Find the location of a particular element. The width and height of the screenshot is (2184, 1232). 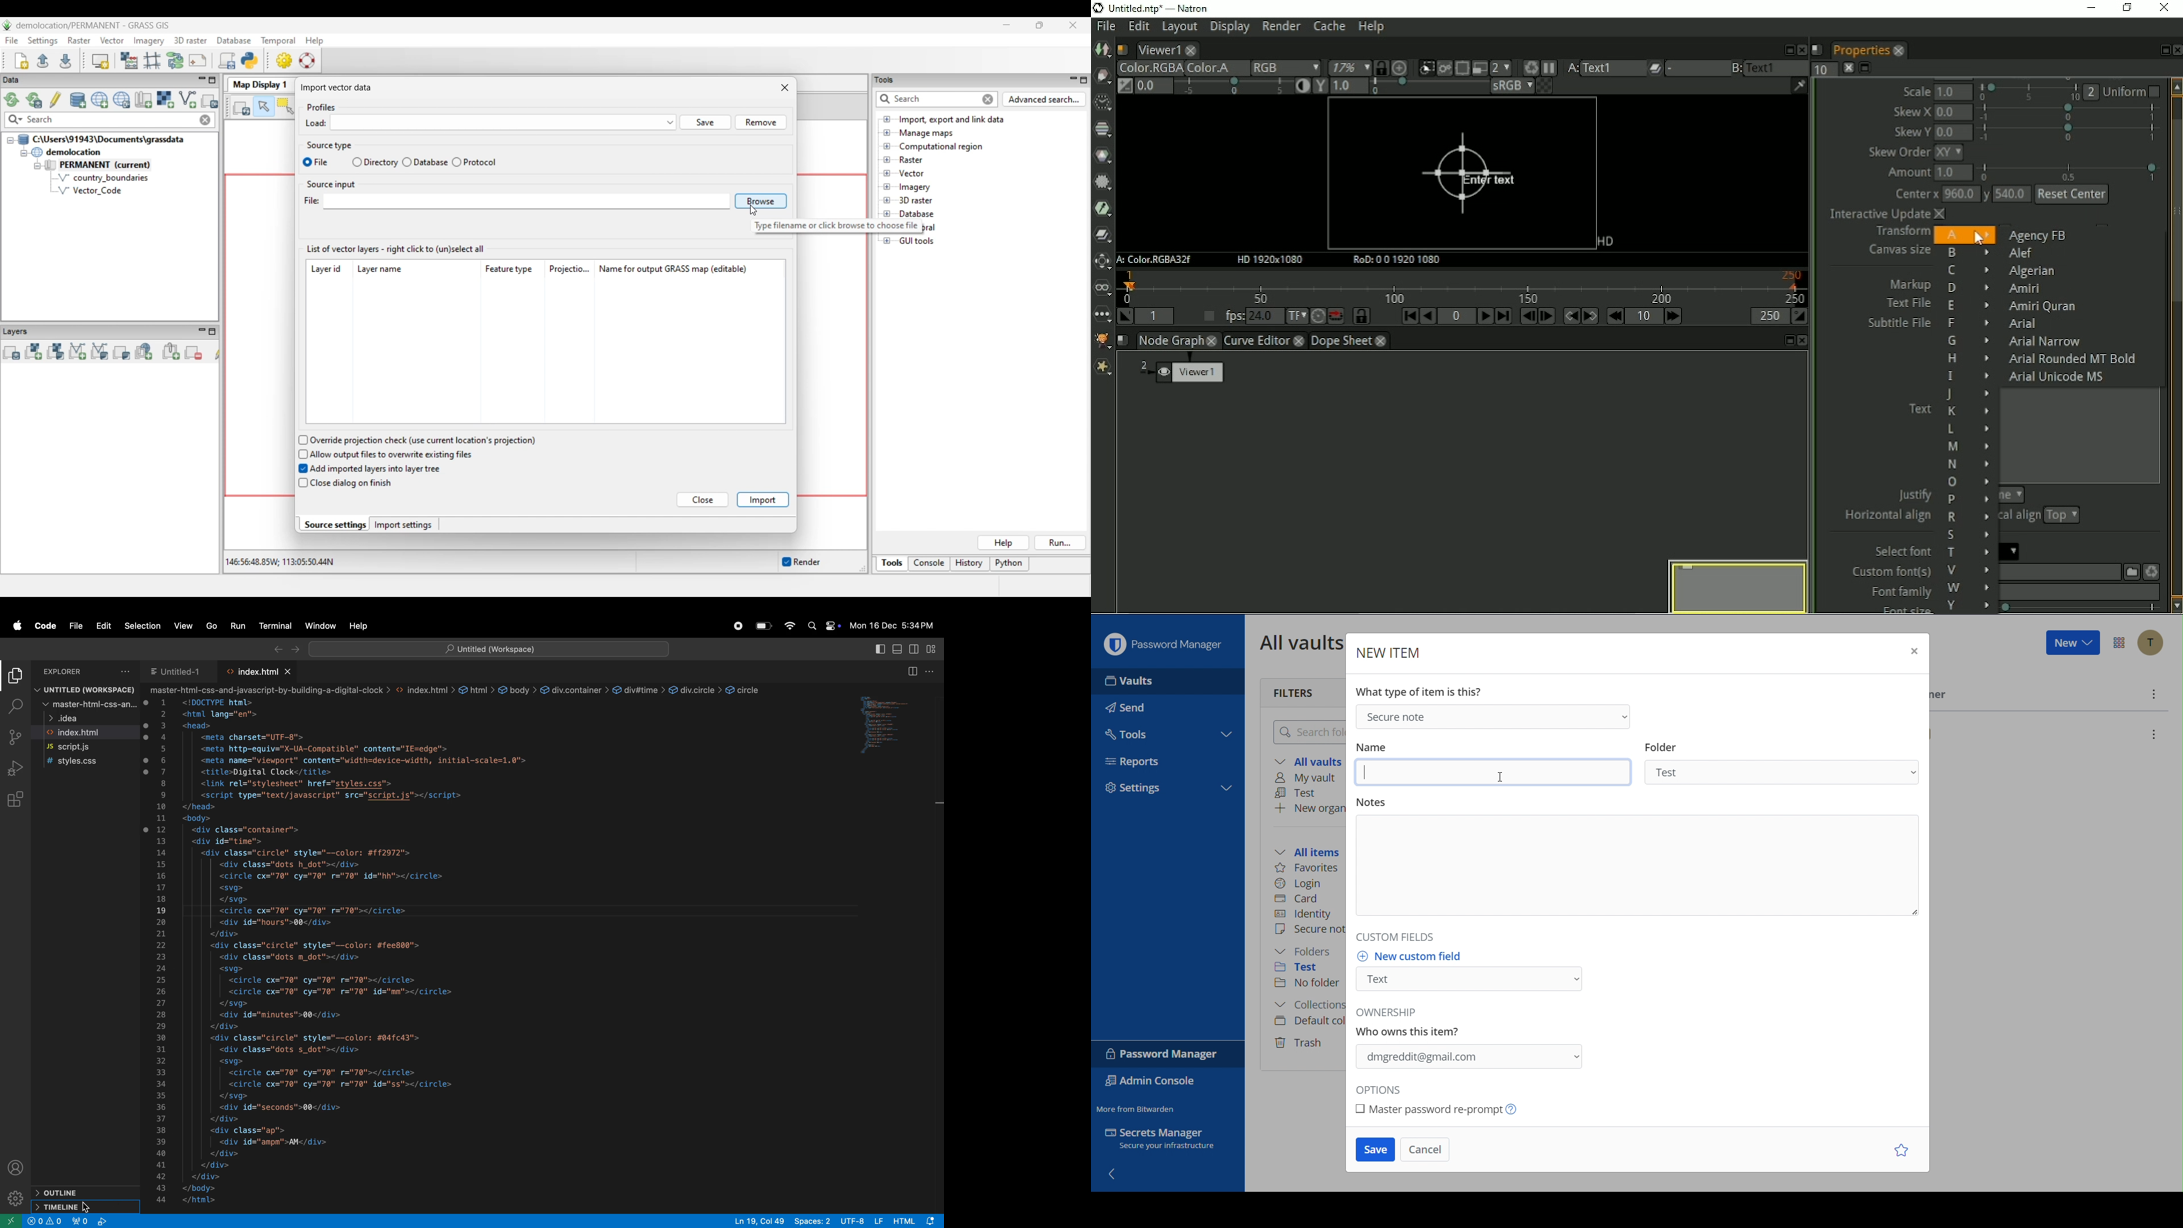

<div id="time"> is located at coordinates (227, 841).